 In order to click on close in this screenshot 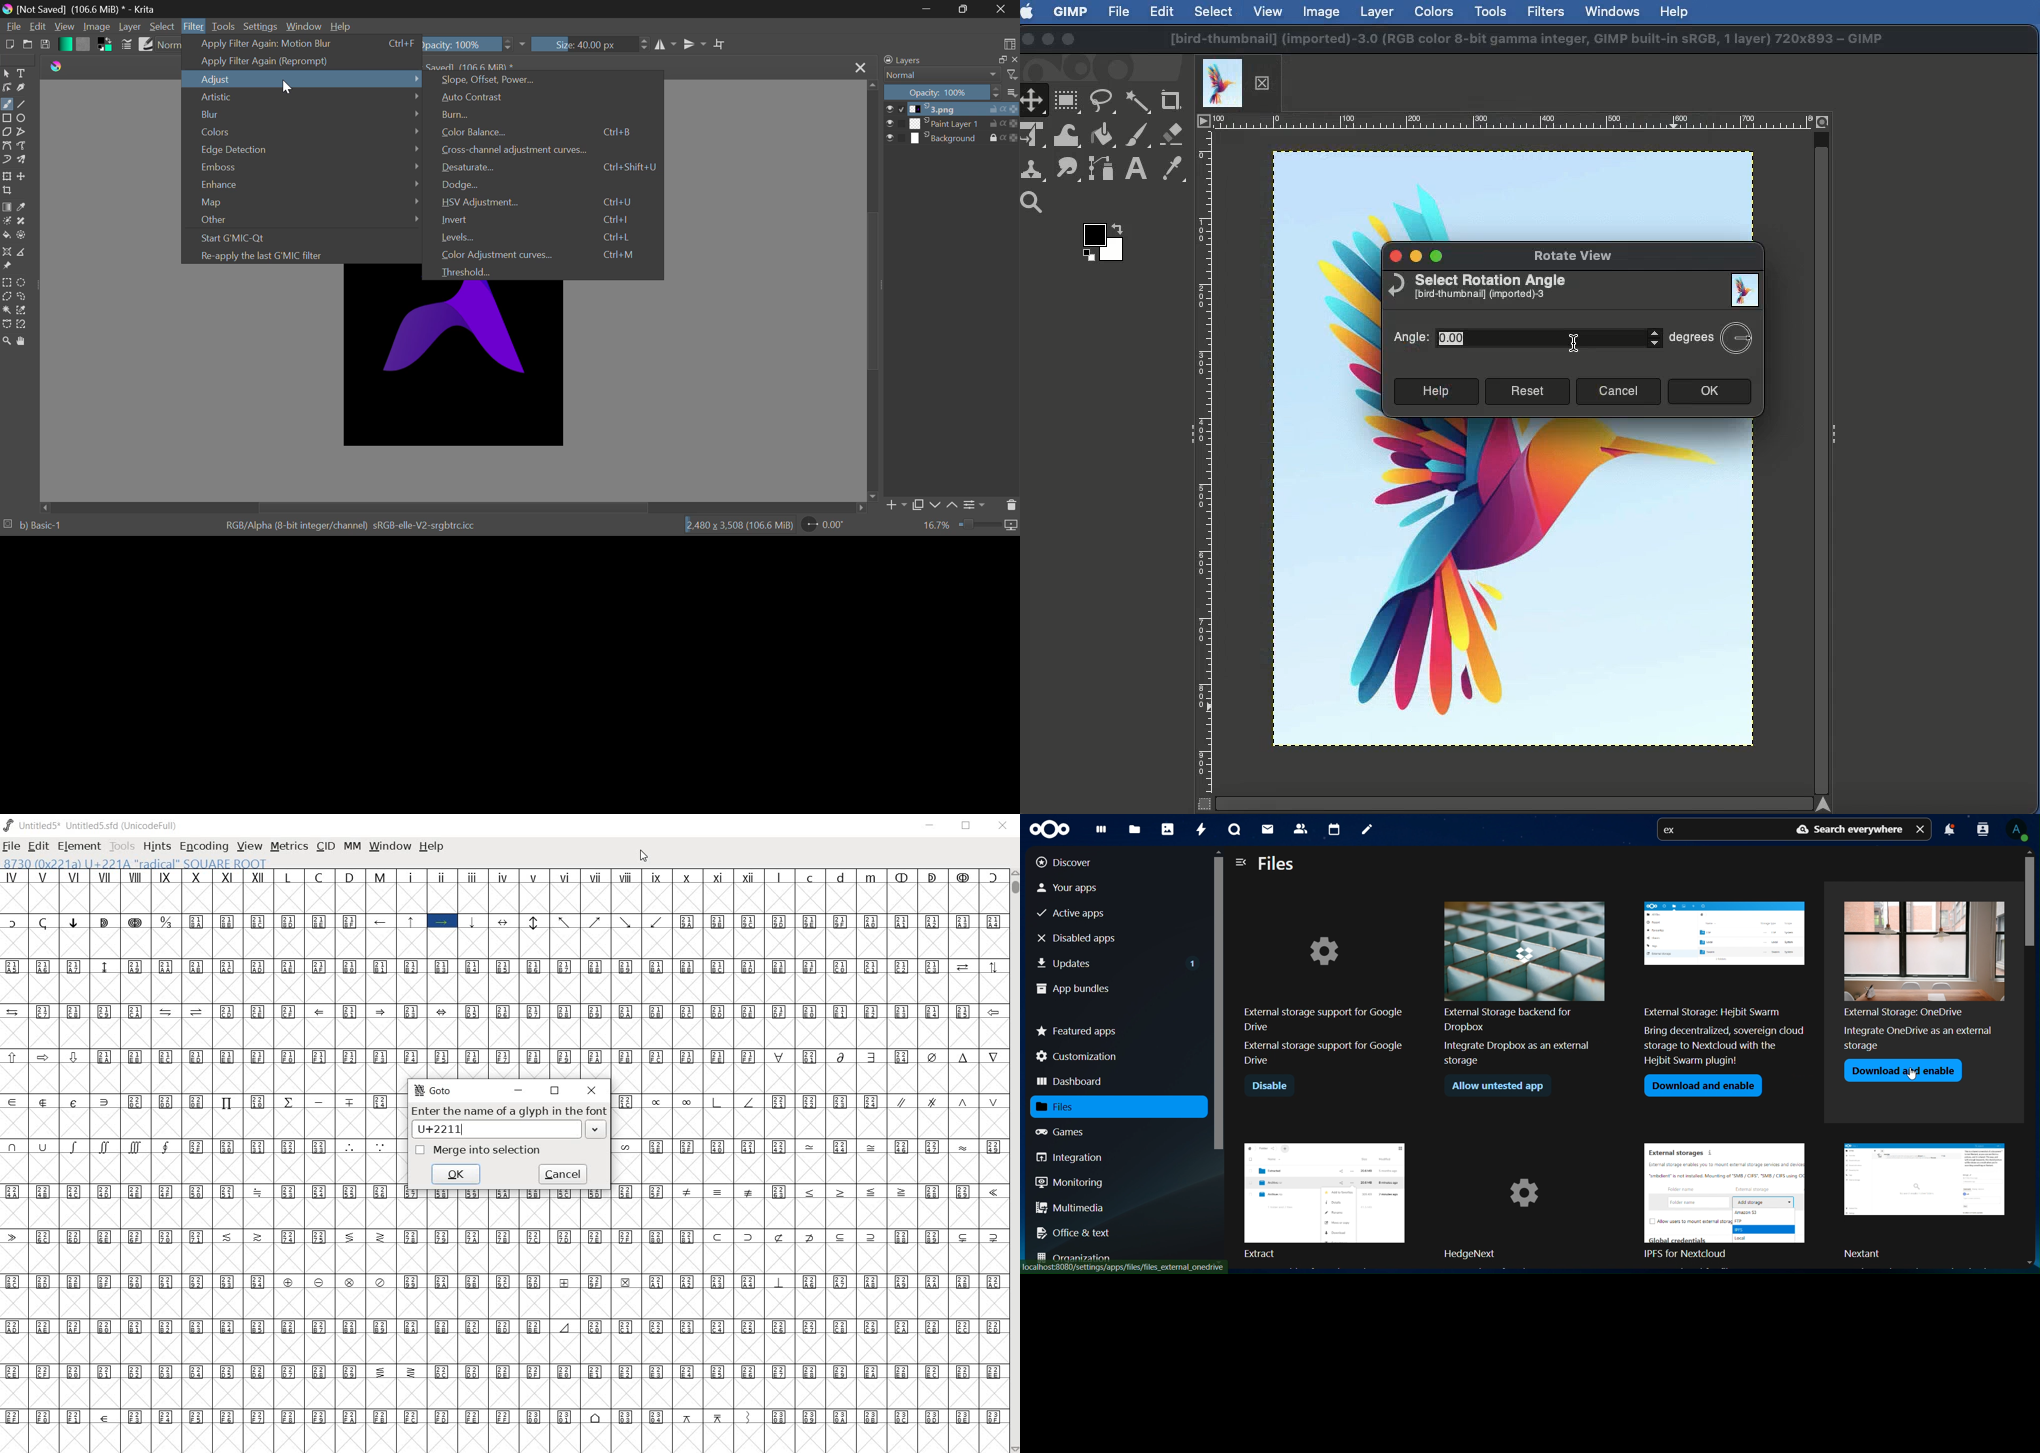, I will do `click(1014, 61)`.